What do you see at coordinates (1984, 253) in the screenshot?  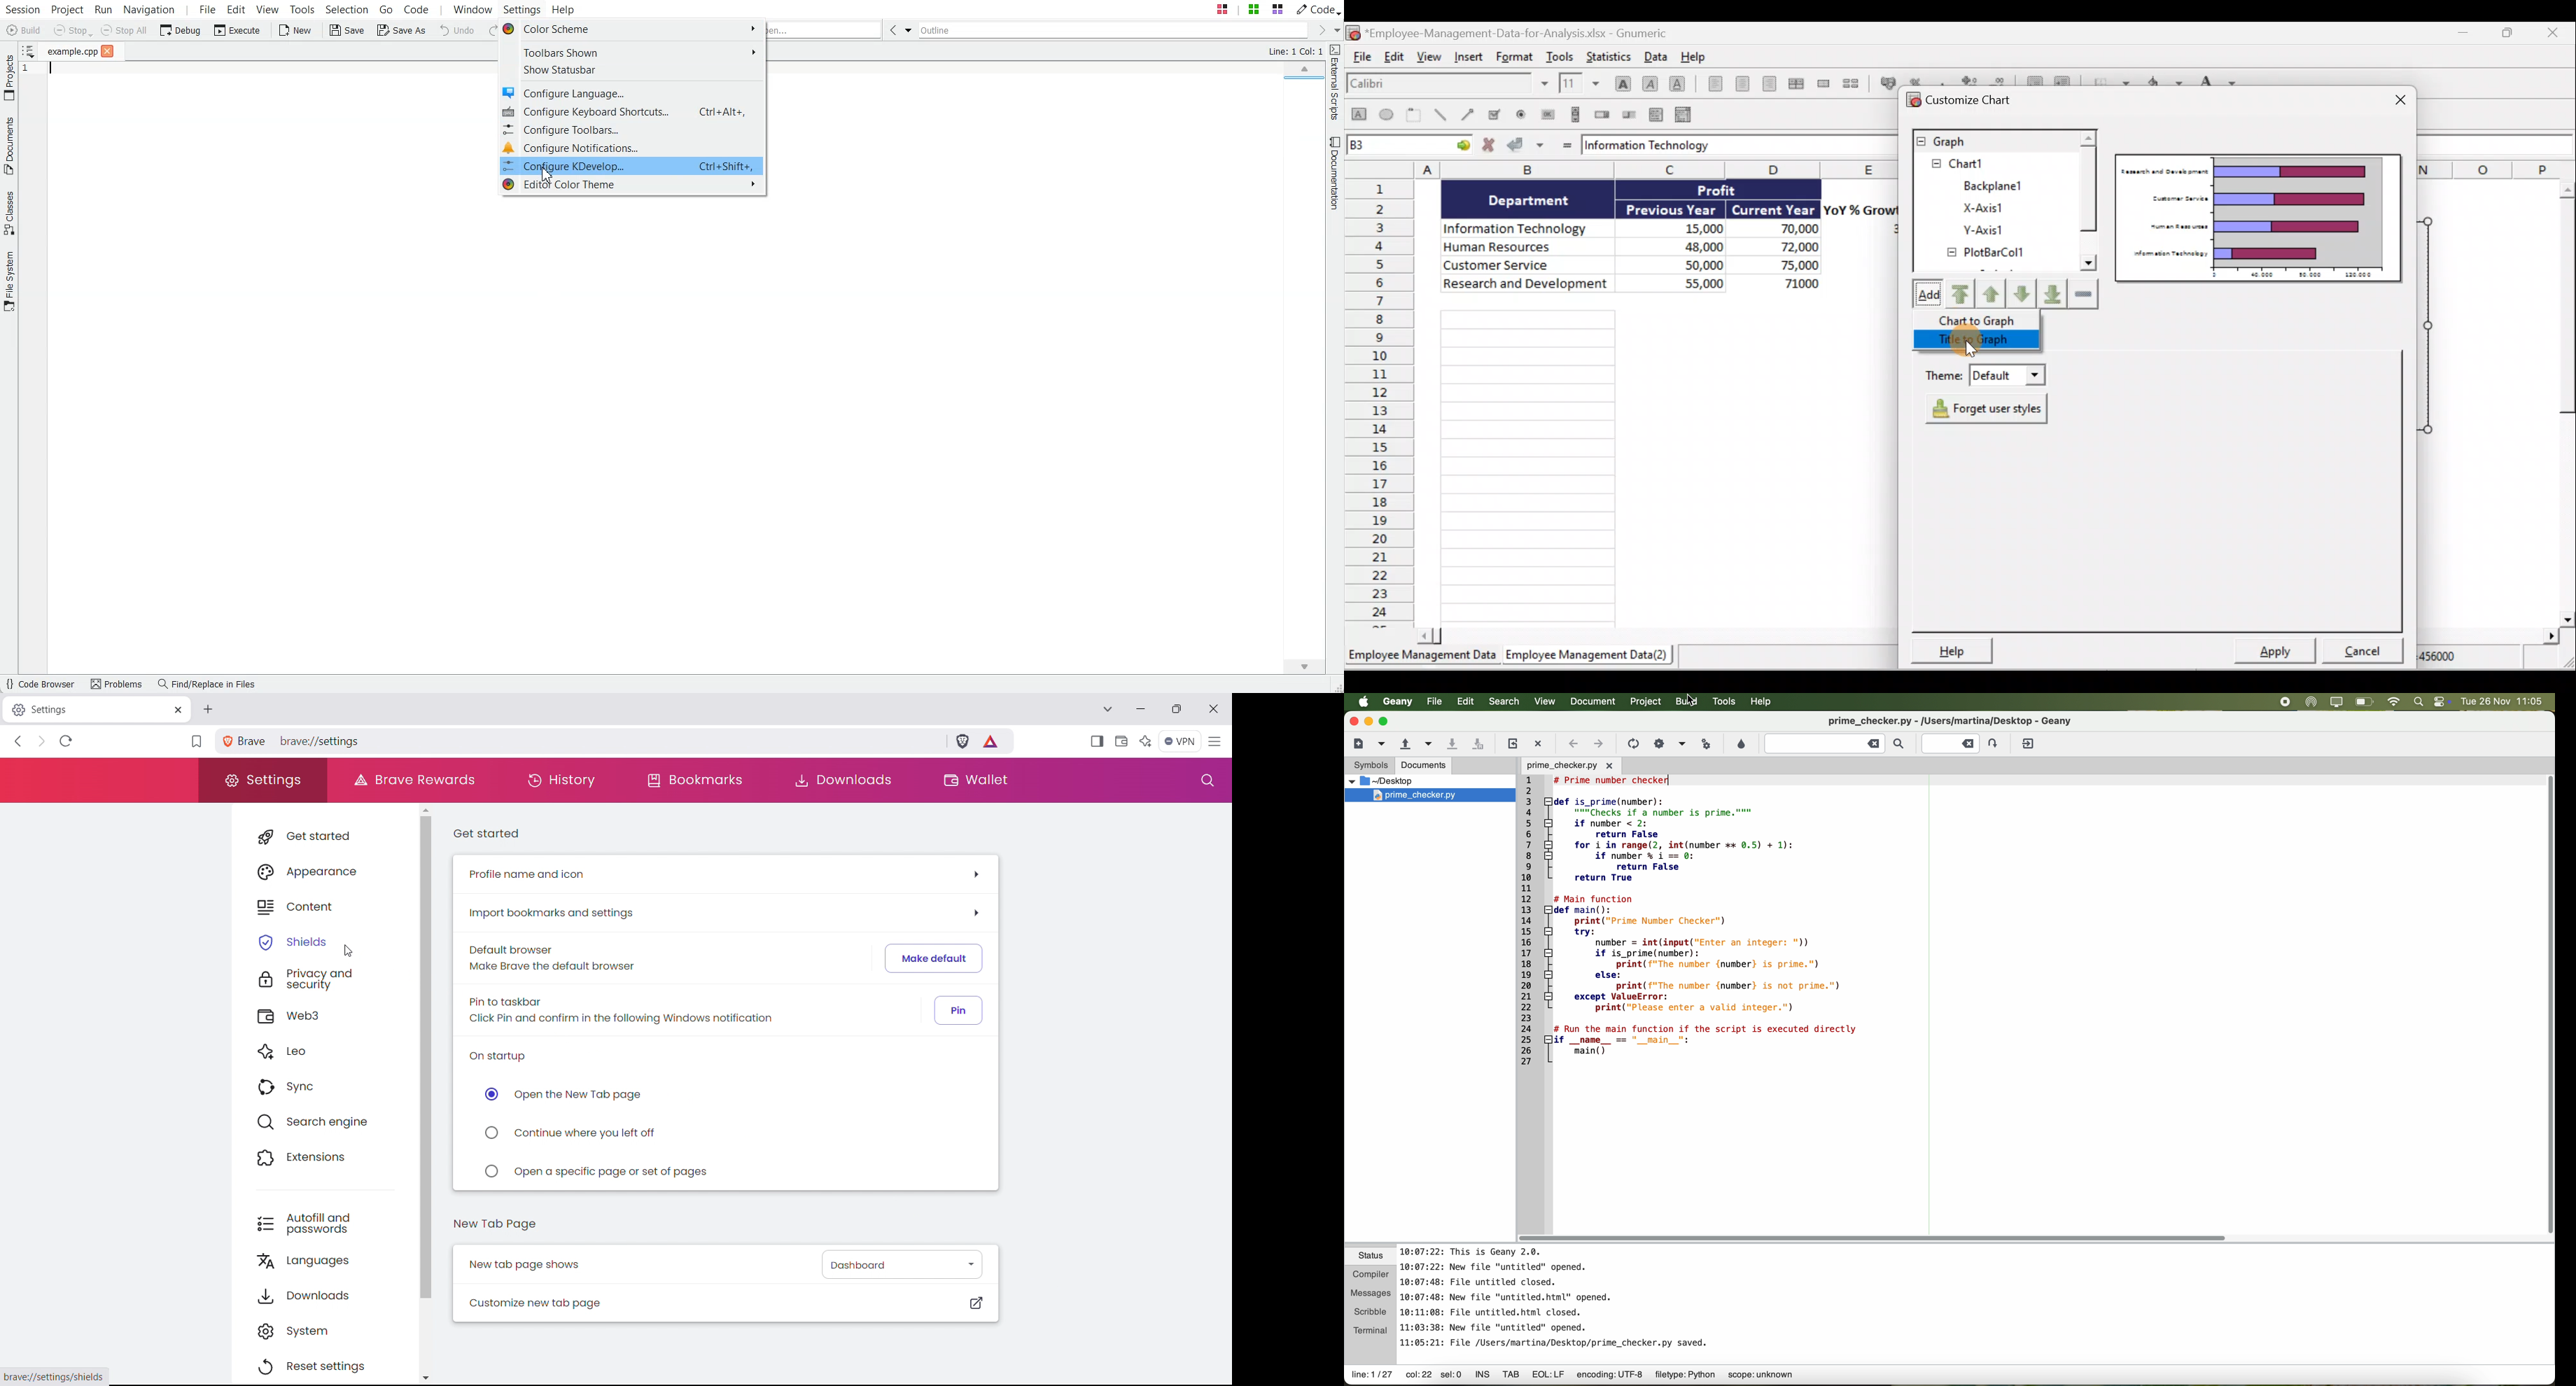 I see `PlotBarCol1` at bounding box center [1984, 253].